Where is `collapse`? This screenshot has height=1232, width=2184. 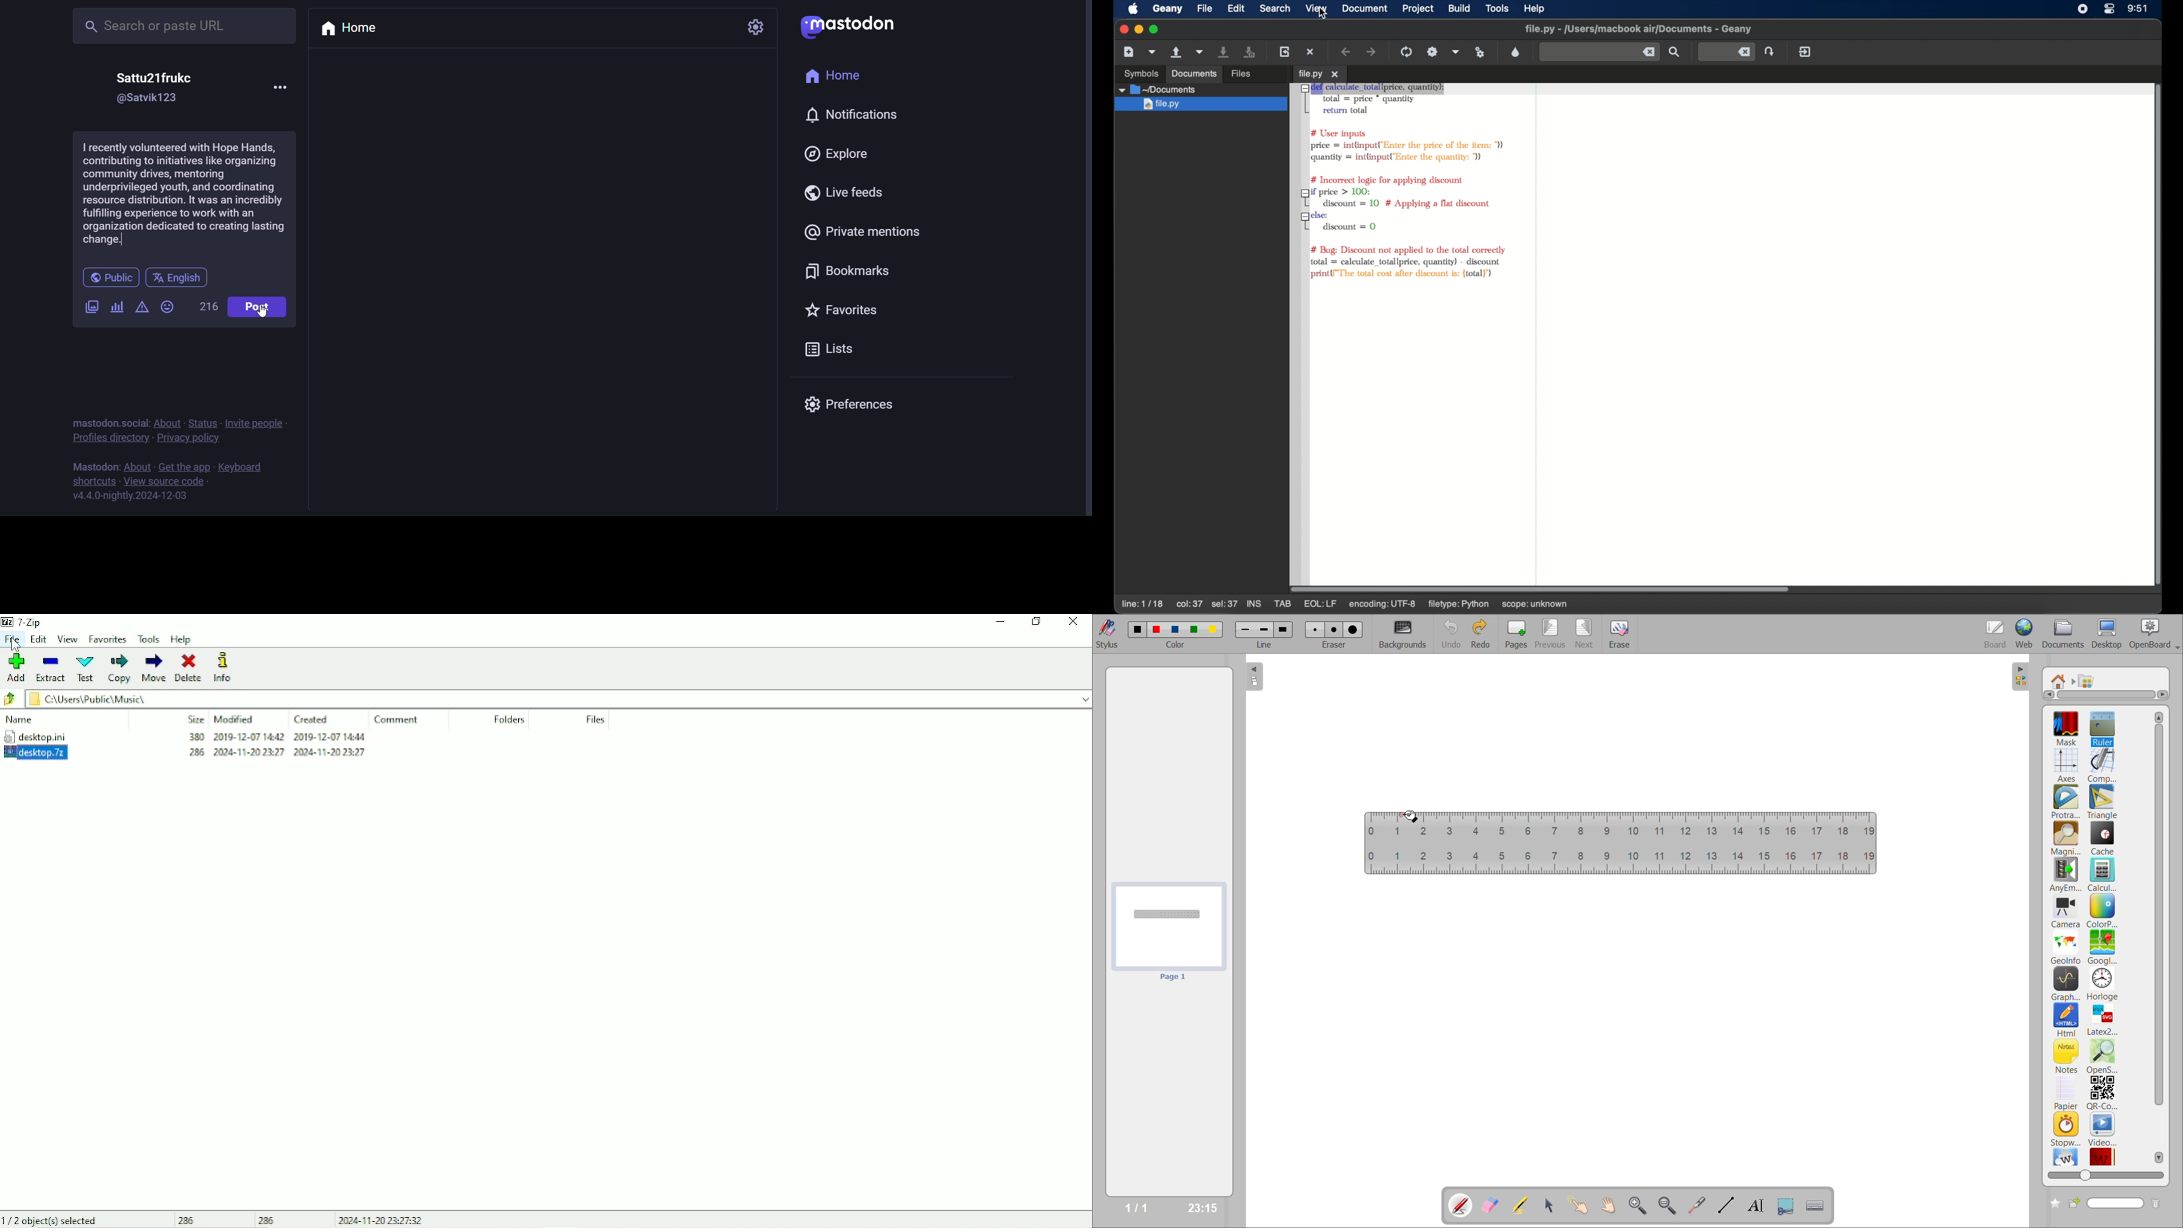
collapse is located at coordinates (2022, 677).